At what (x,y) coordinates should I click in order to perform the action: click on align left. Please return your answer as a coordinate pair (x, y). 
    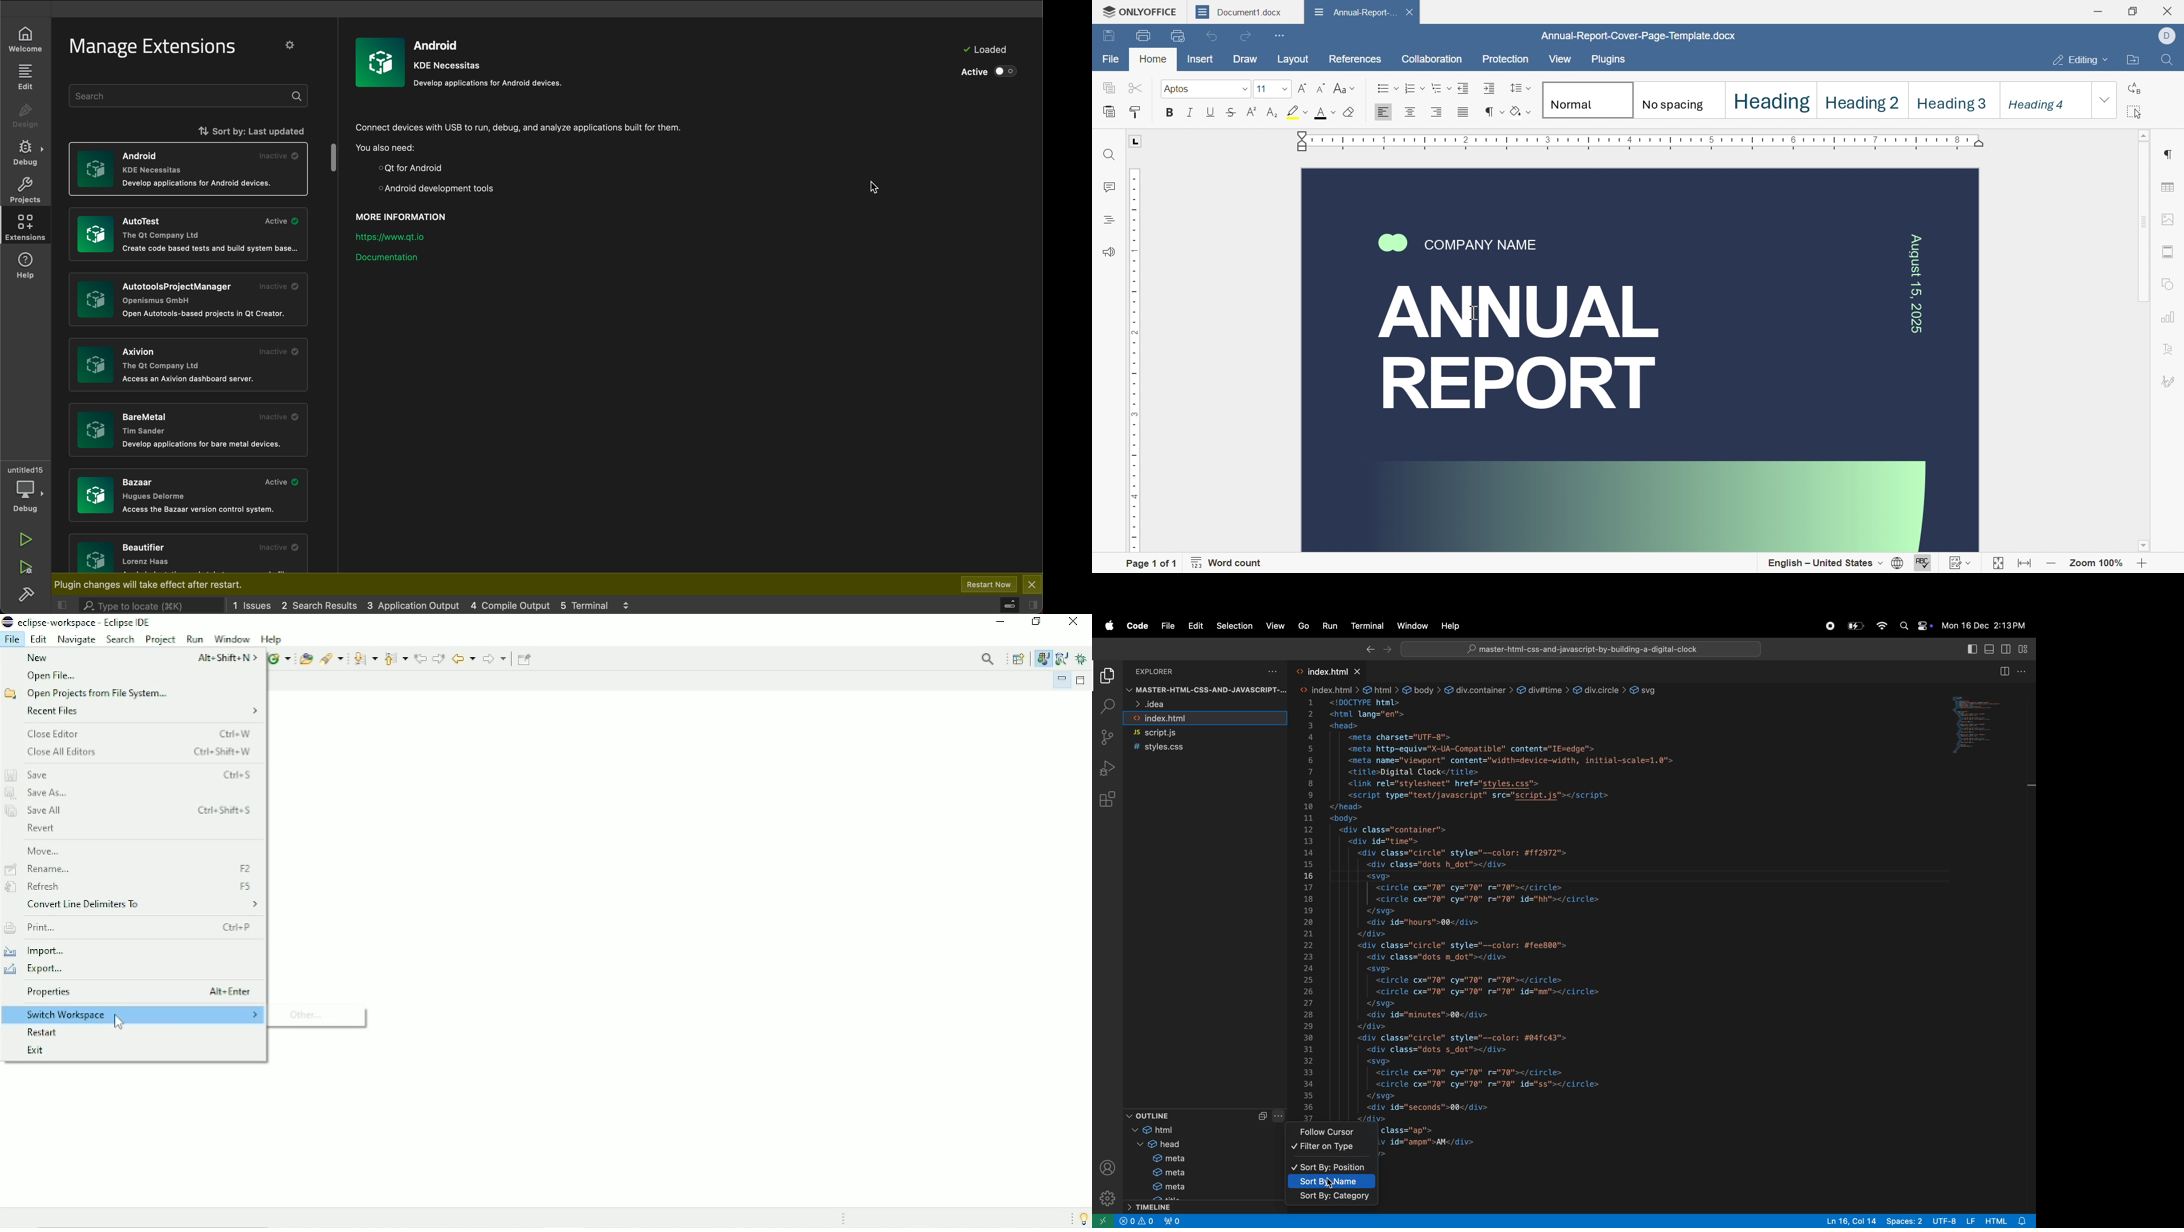
    Looking at the image, I should click on (1409, 112).